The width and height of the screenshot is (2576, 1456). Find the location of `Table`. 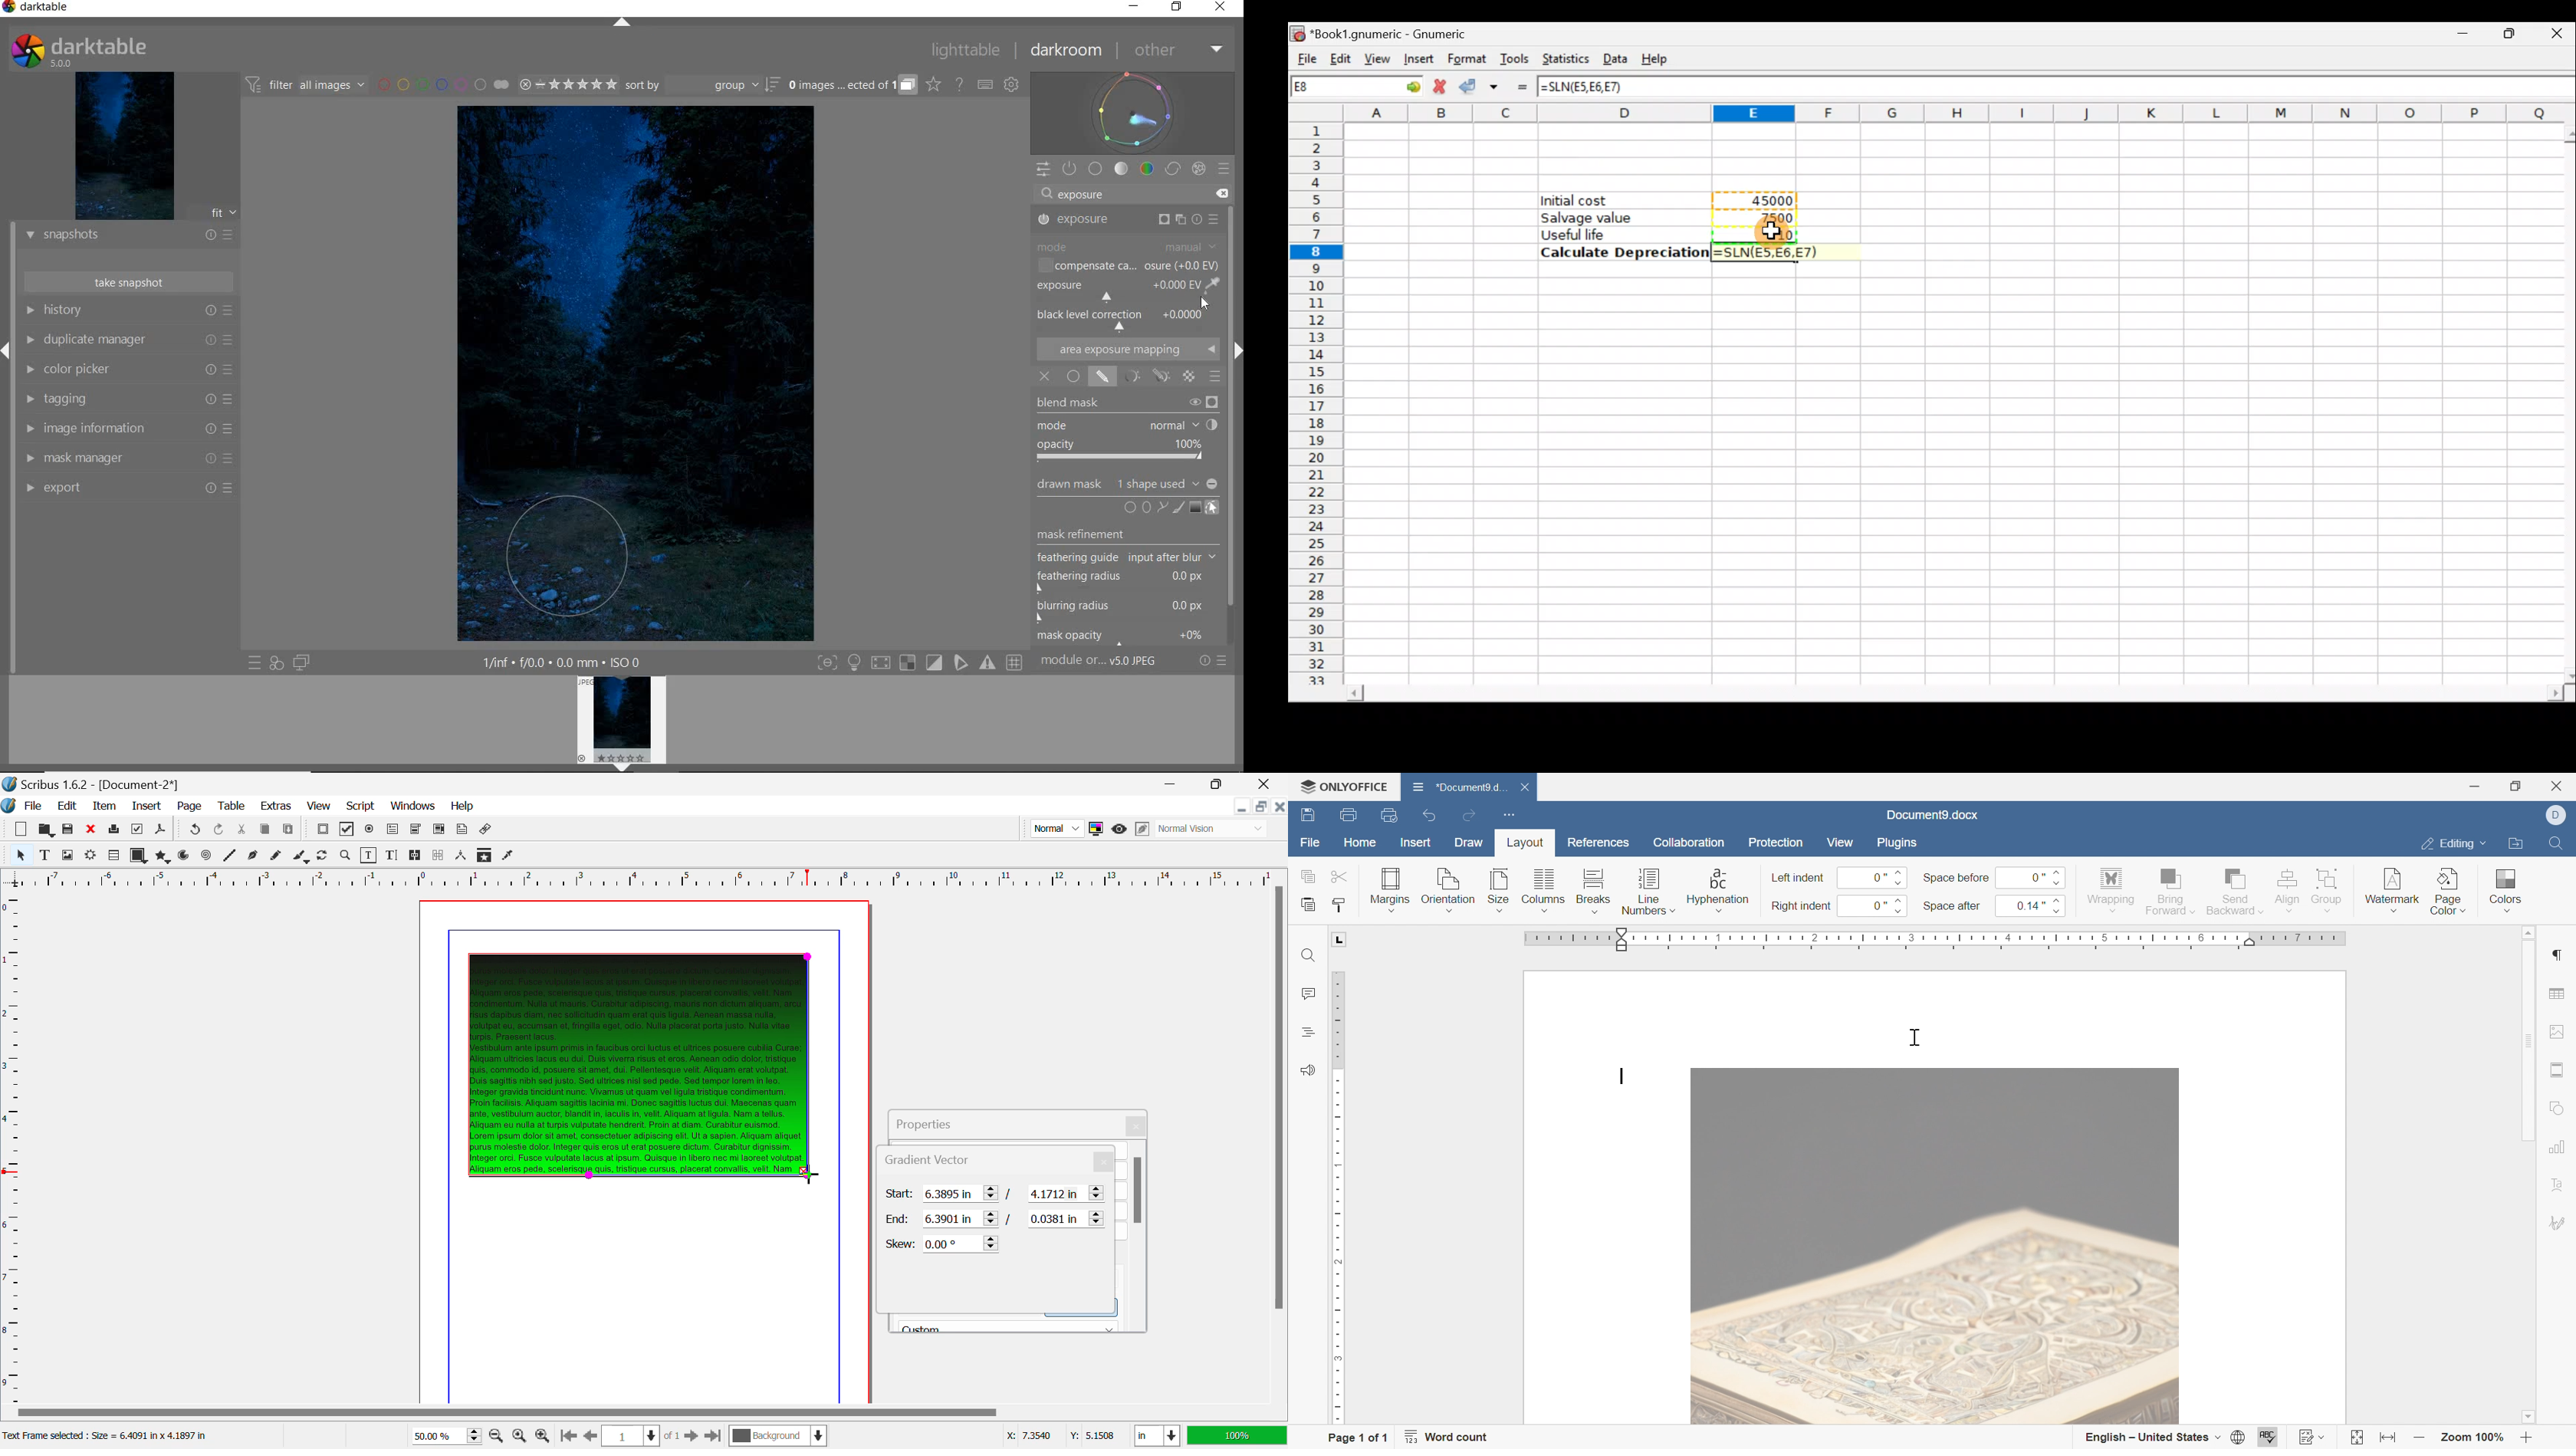

Table is located at coordinates (233, 807).